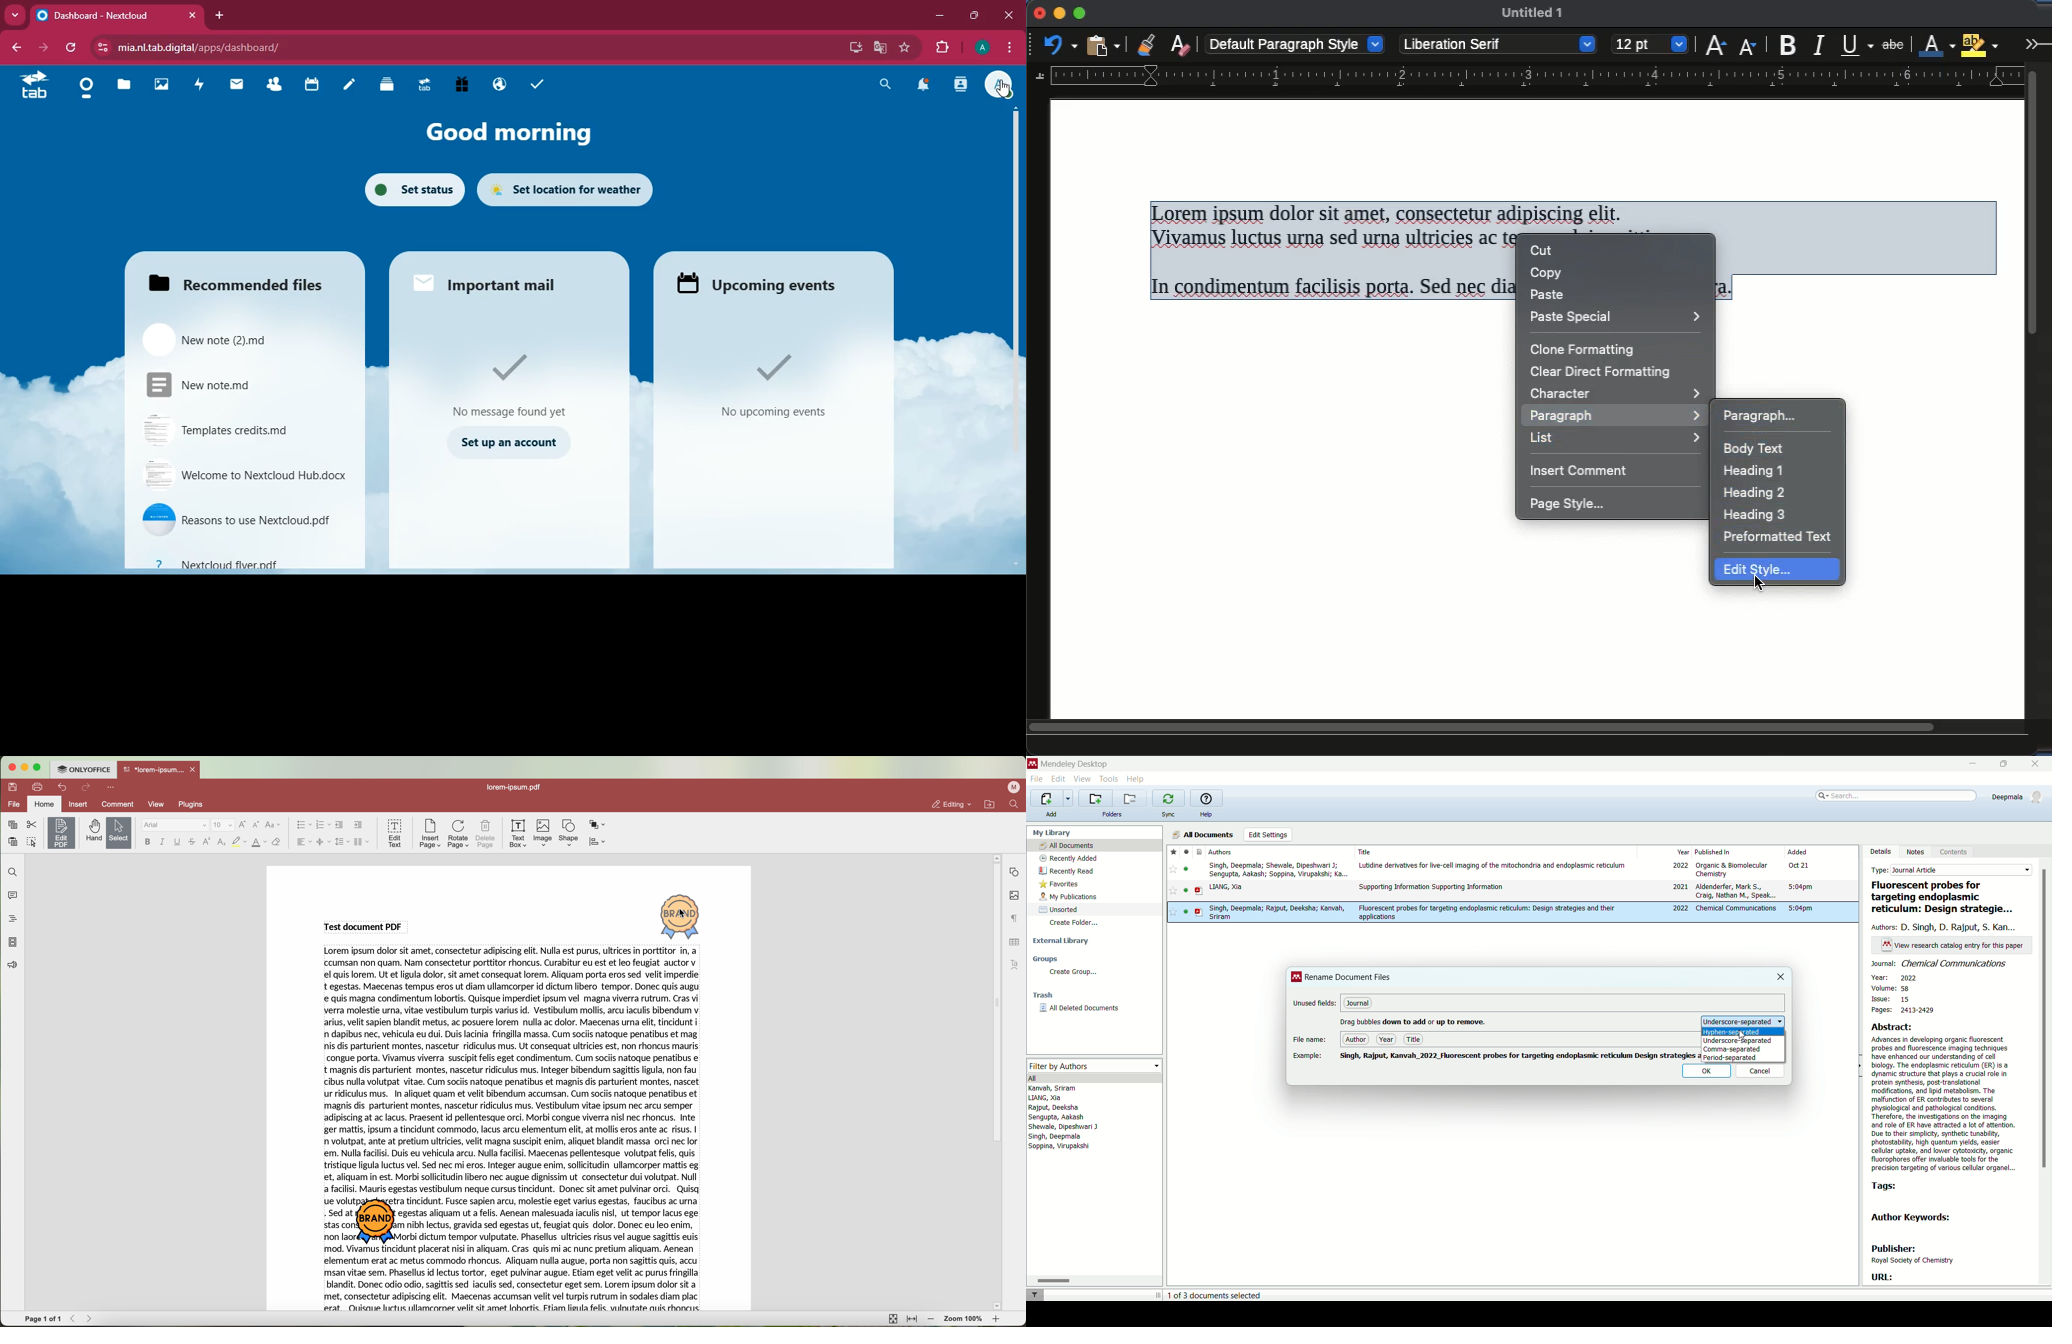  I want to click on title, so click(1413, 1039).